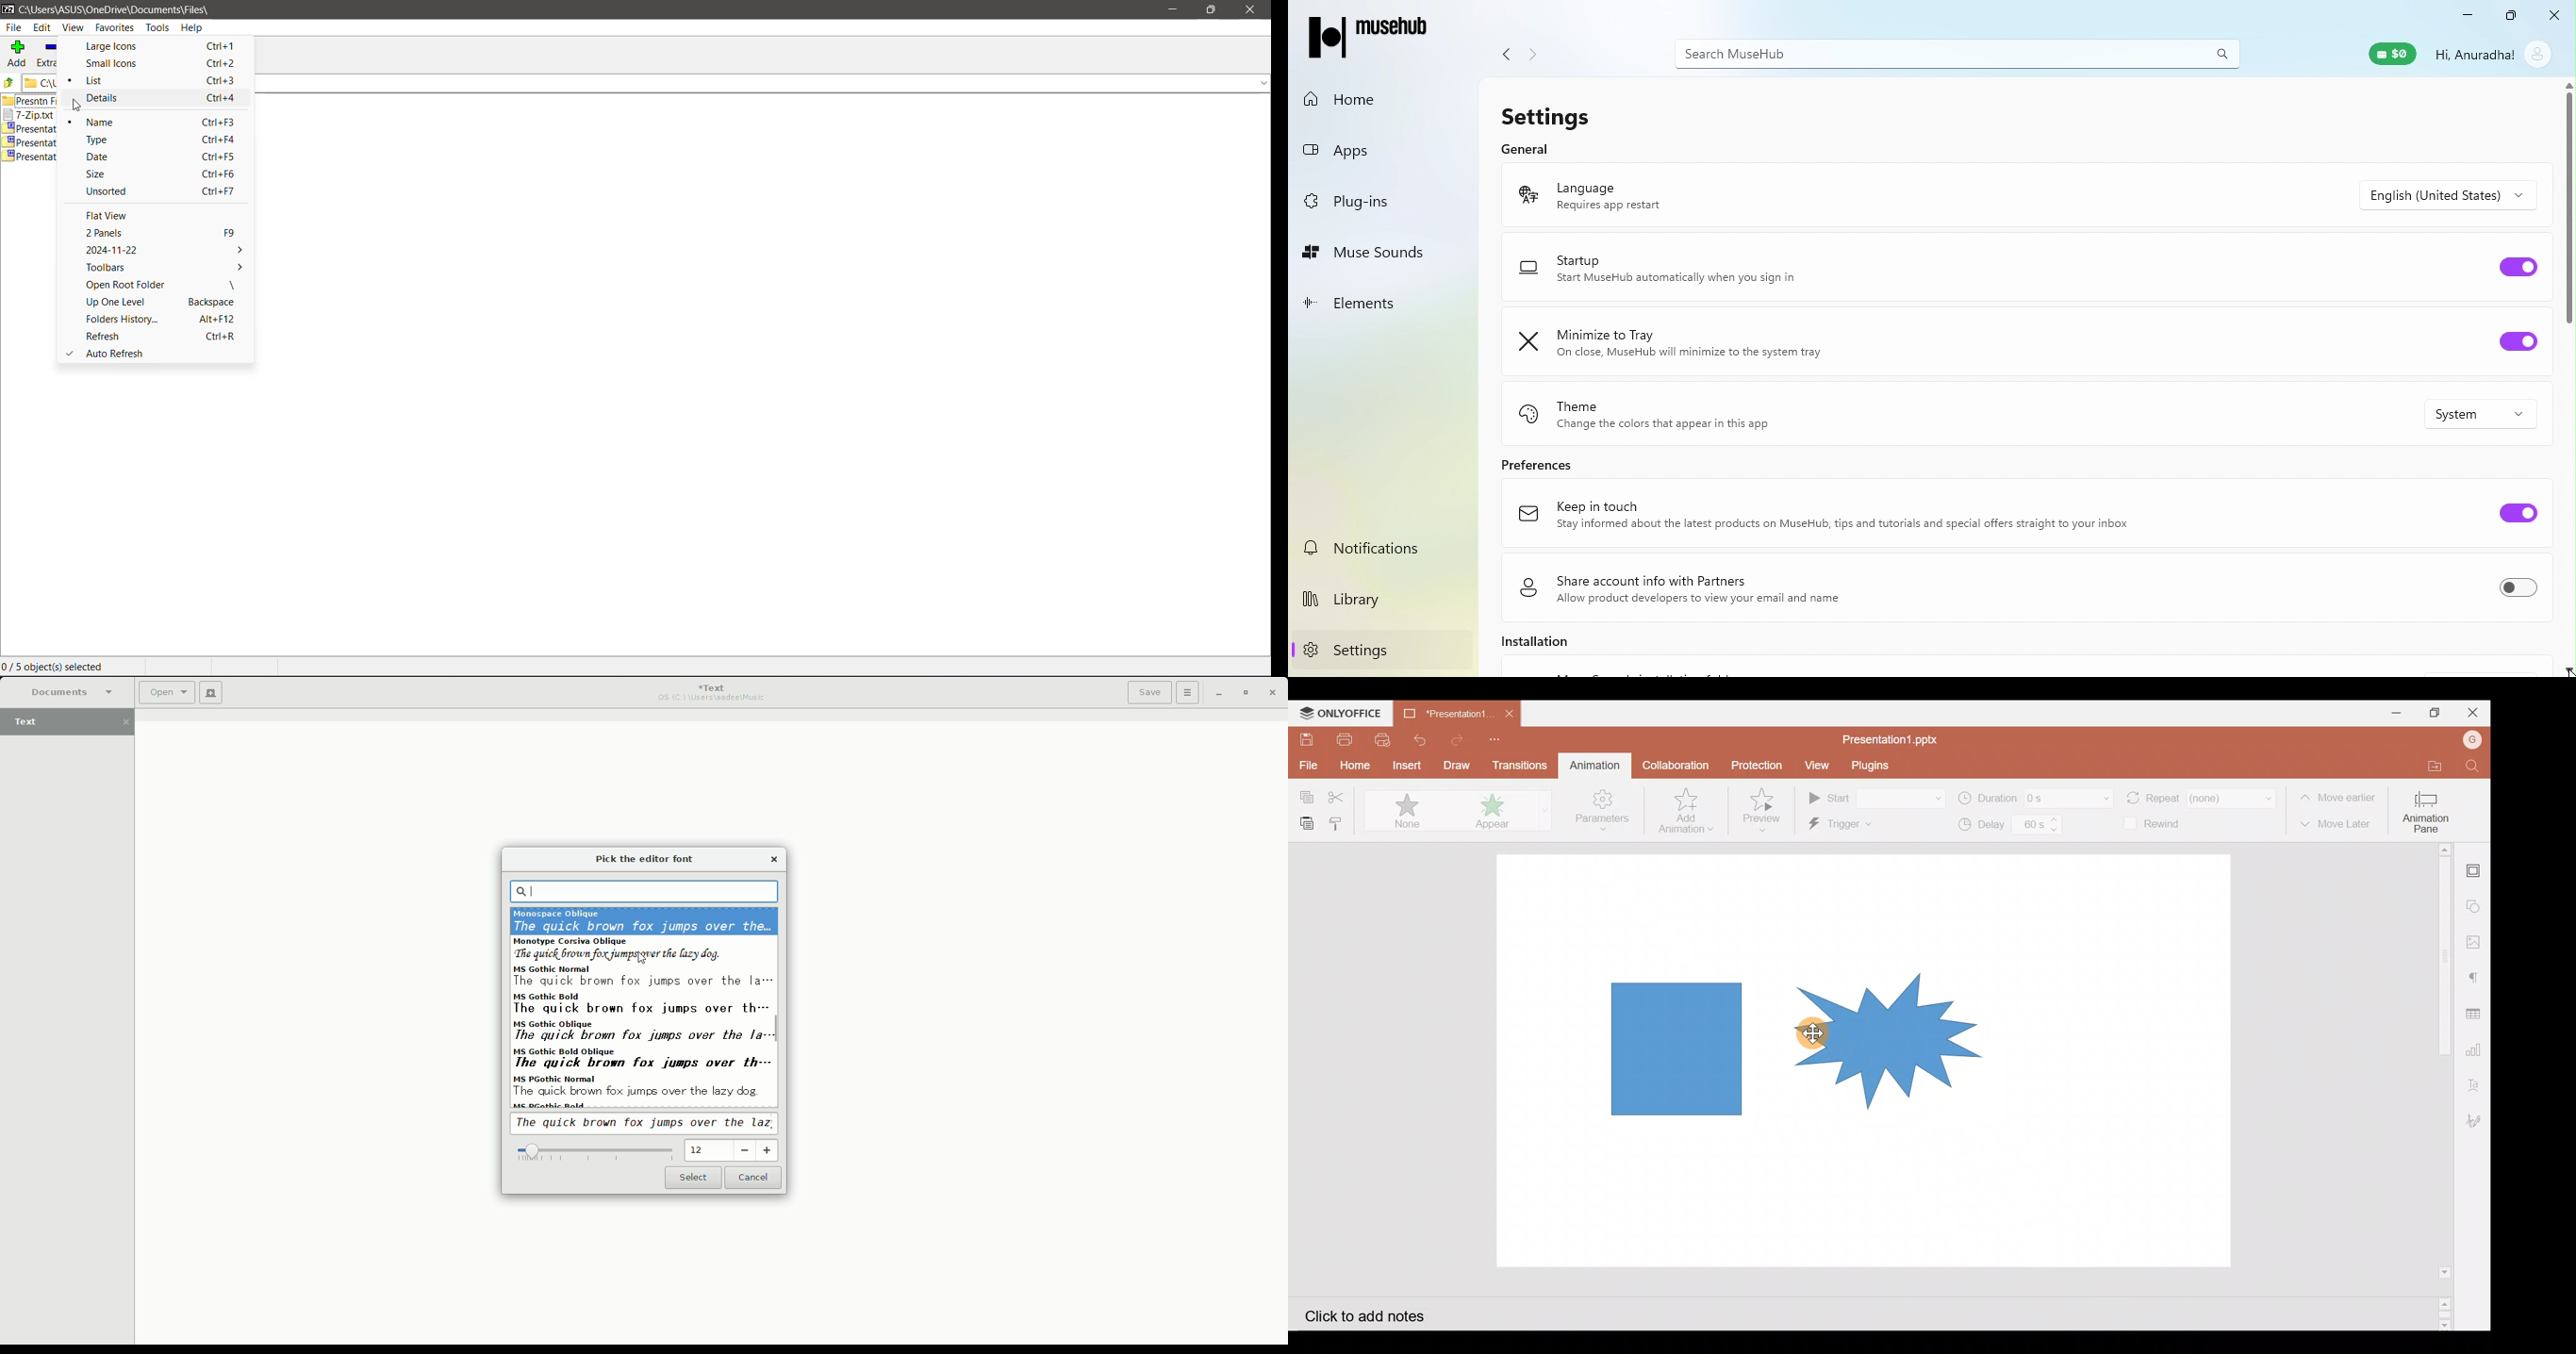  Describe the element at coordinates (2391, 712) in the screenshot. I see `Minimize` at that location.